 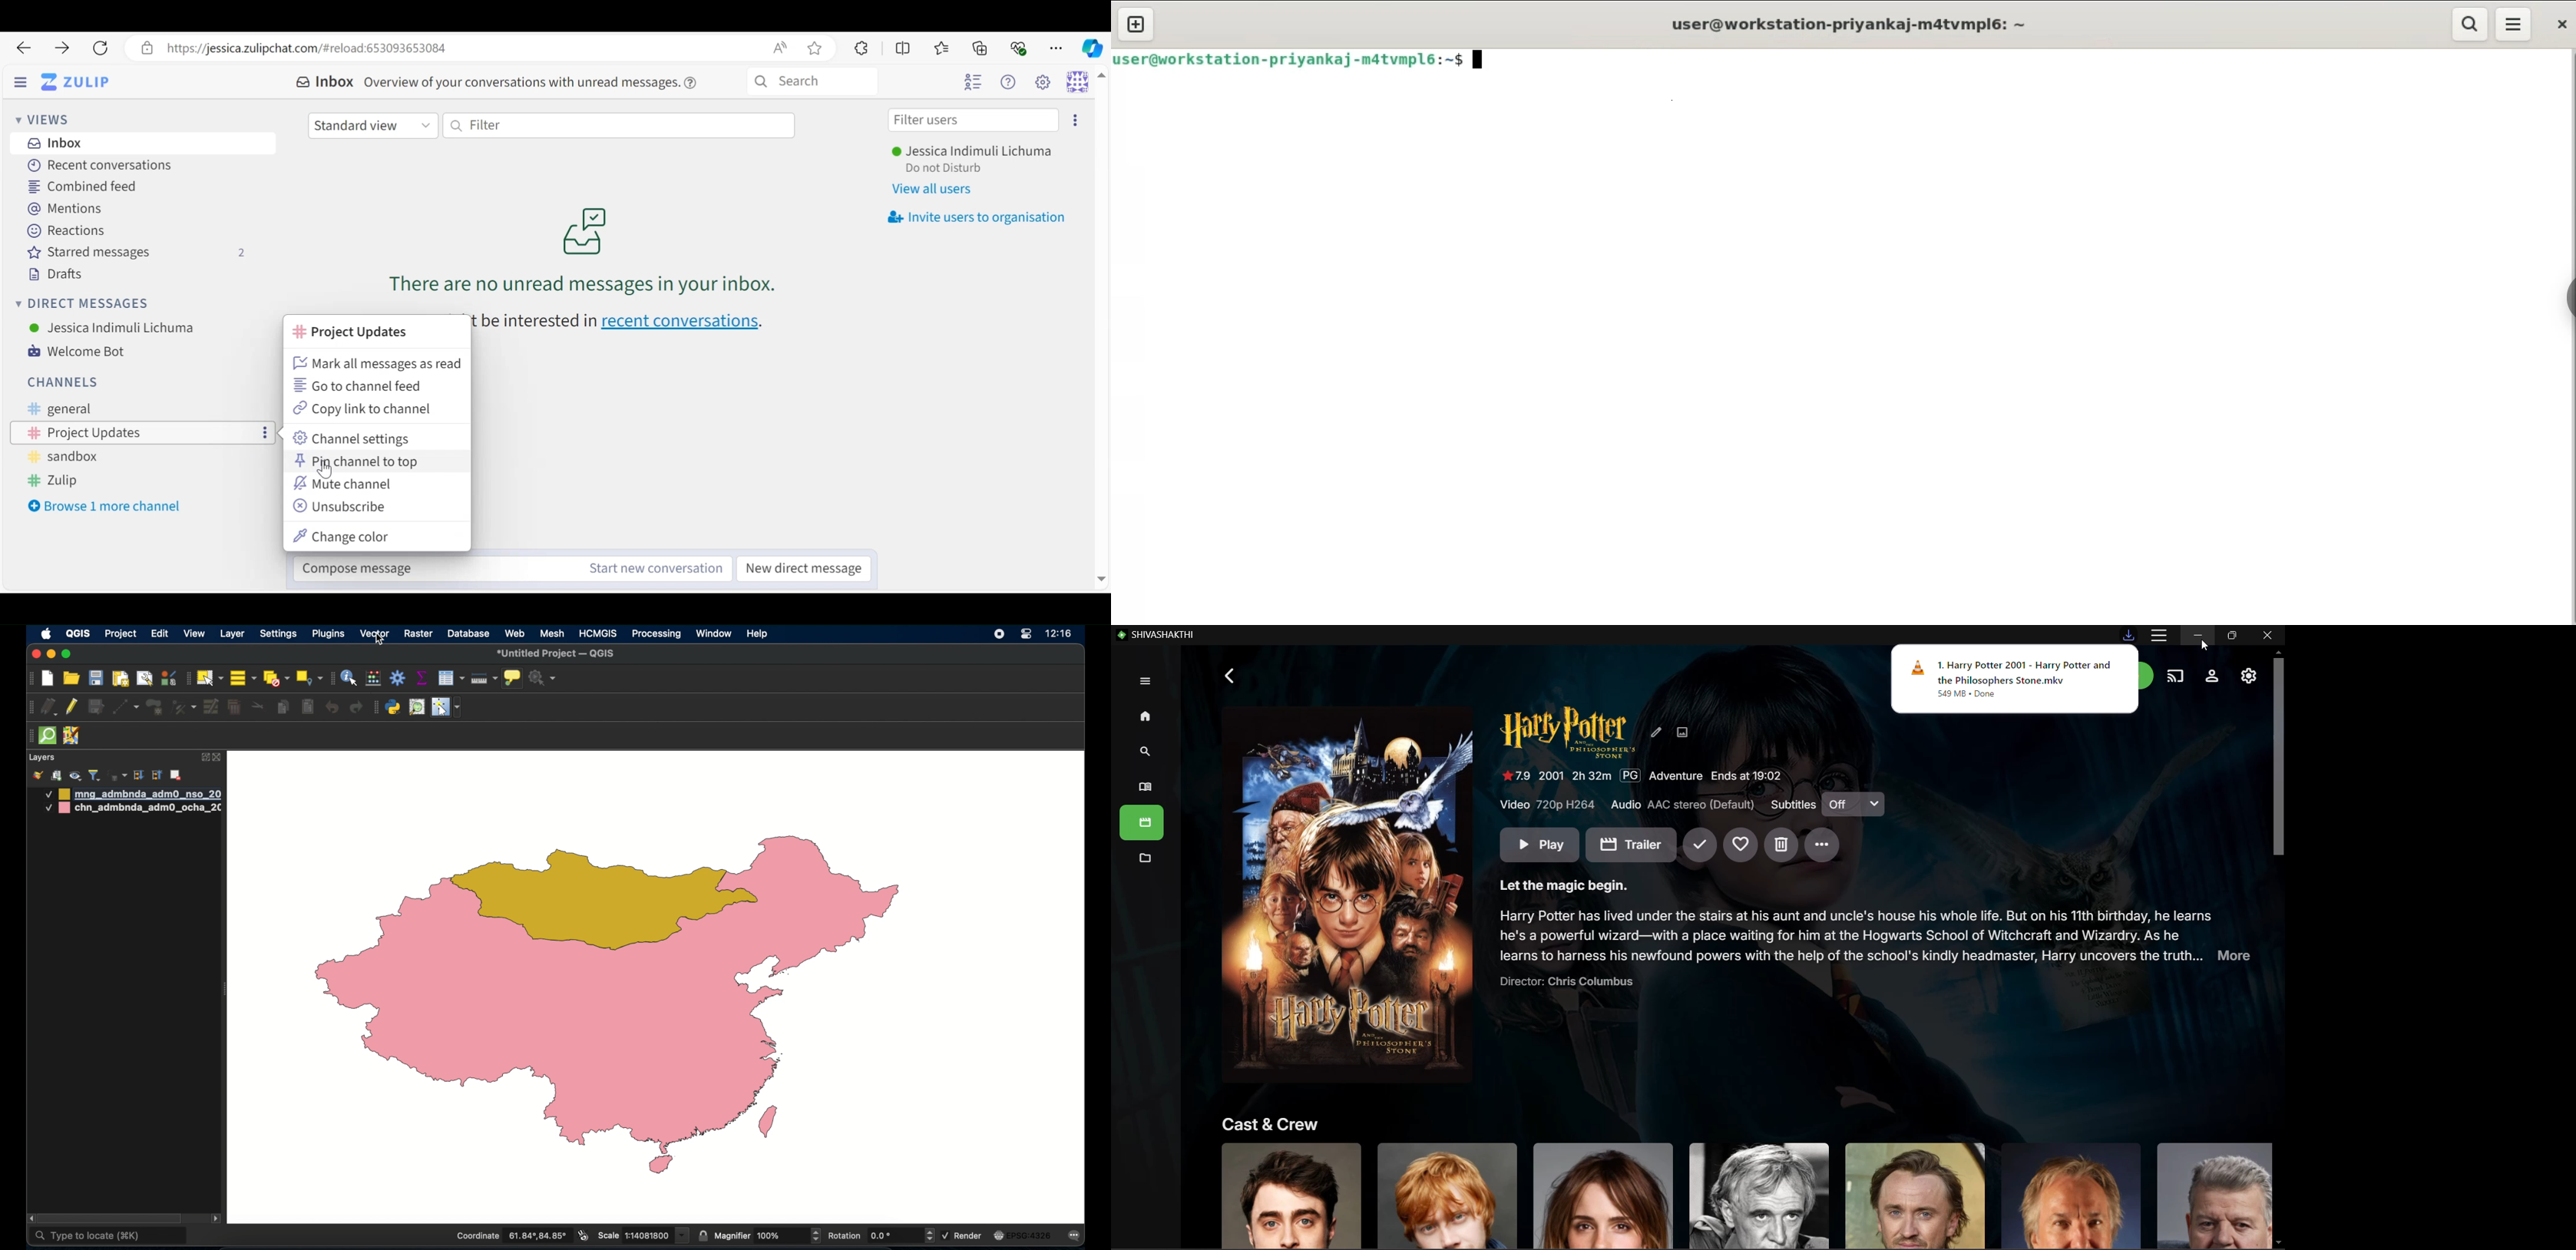 What do you see at coordinates (309, 677) in the screenshot?
I see `select by location ` at bounding box center [309, 677].